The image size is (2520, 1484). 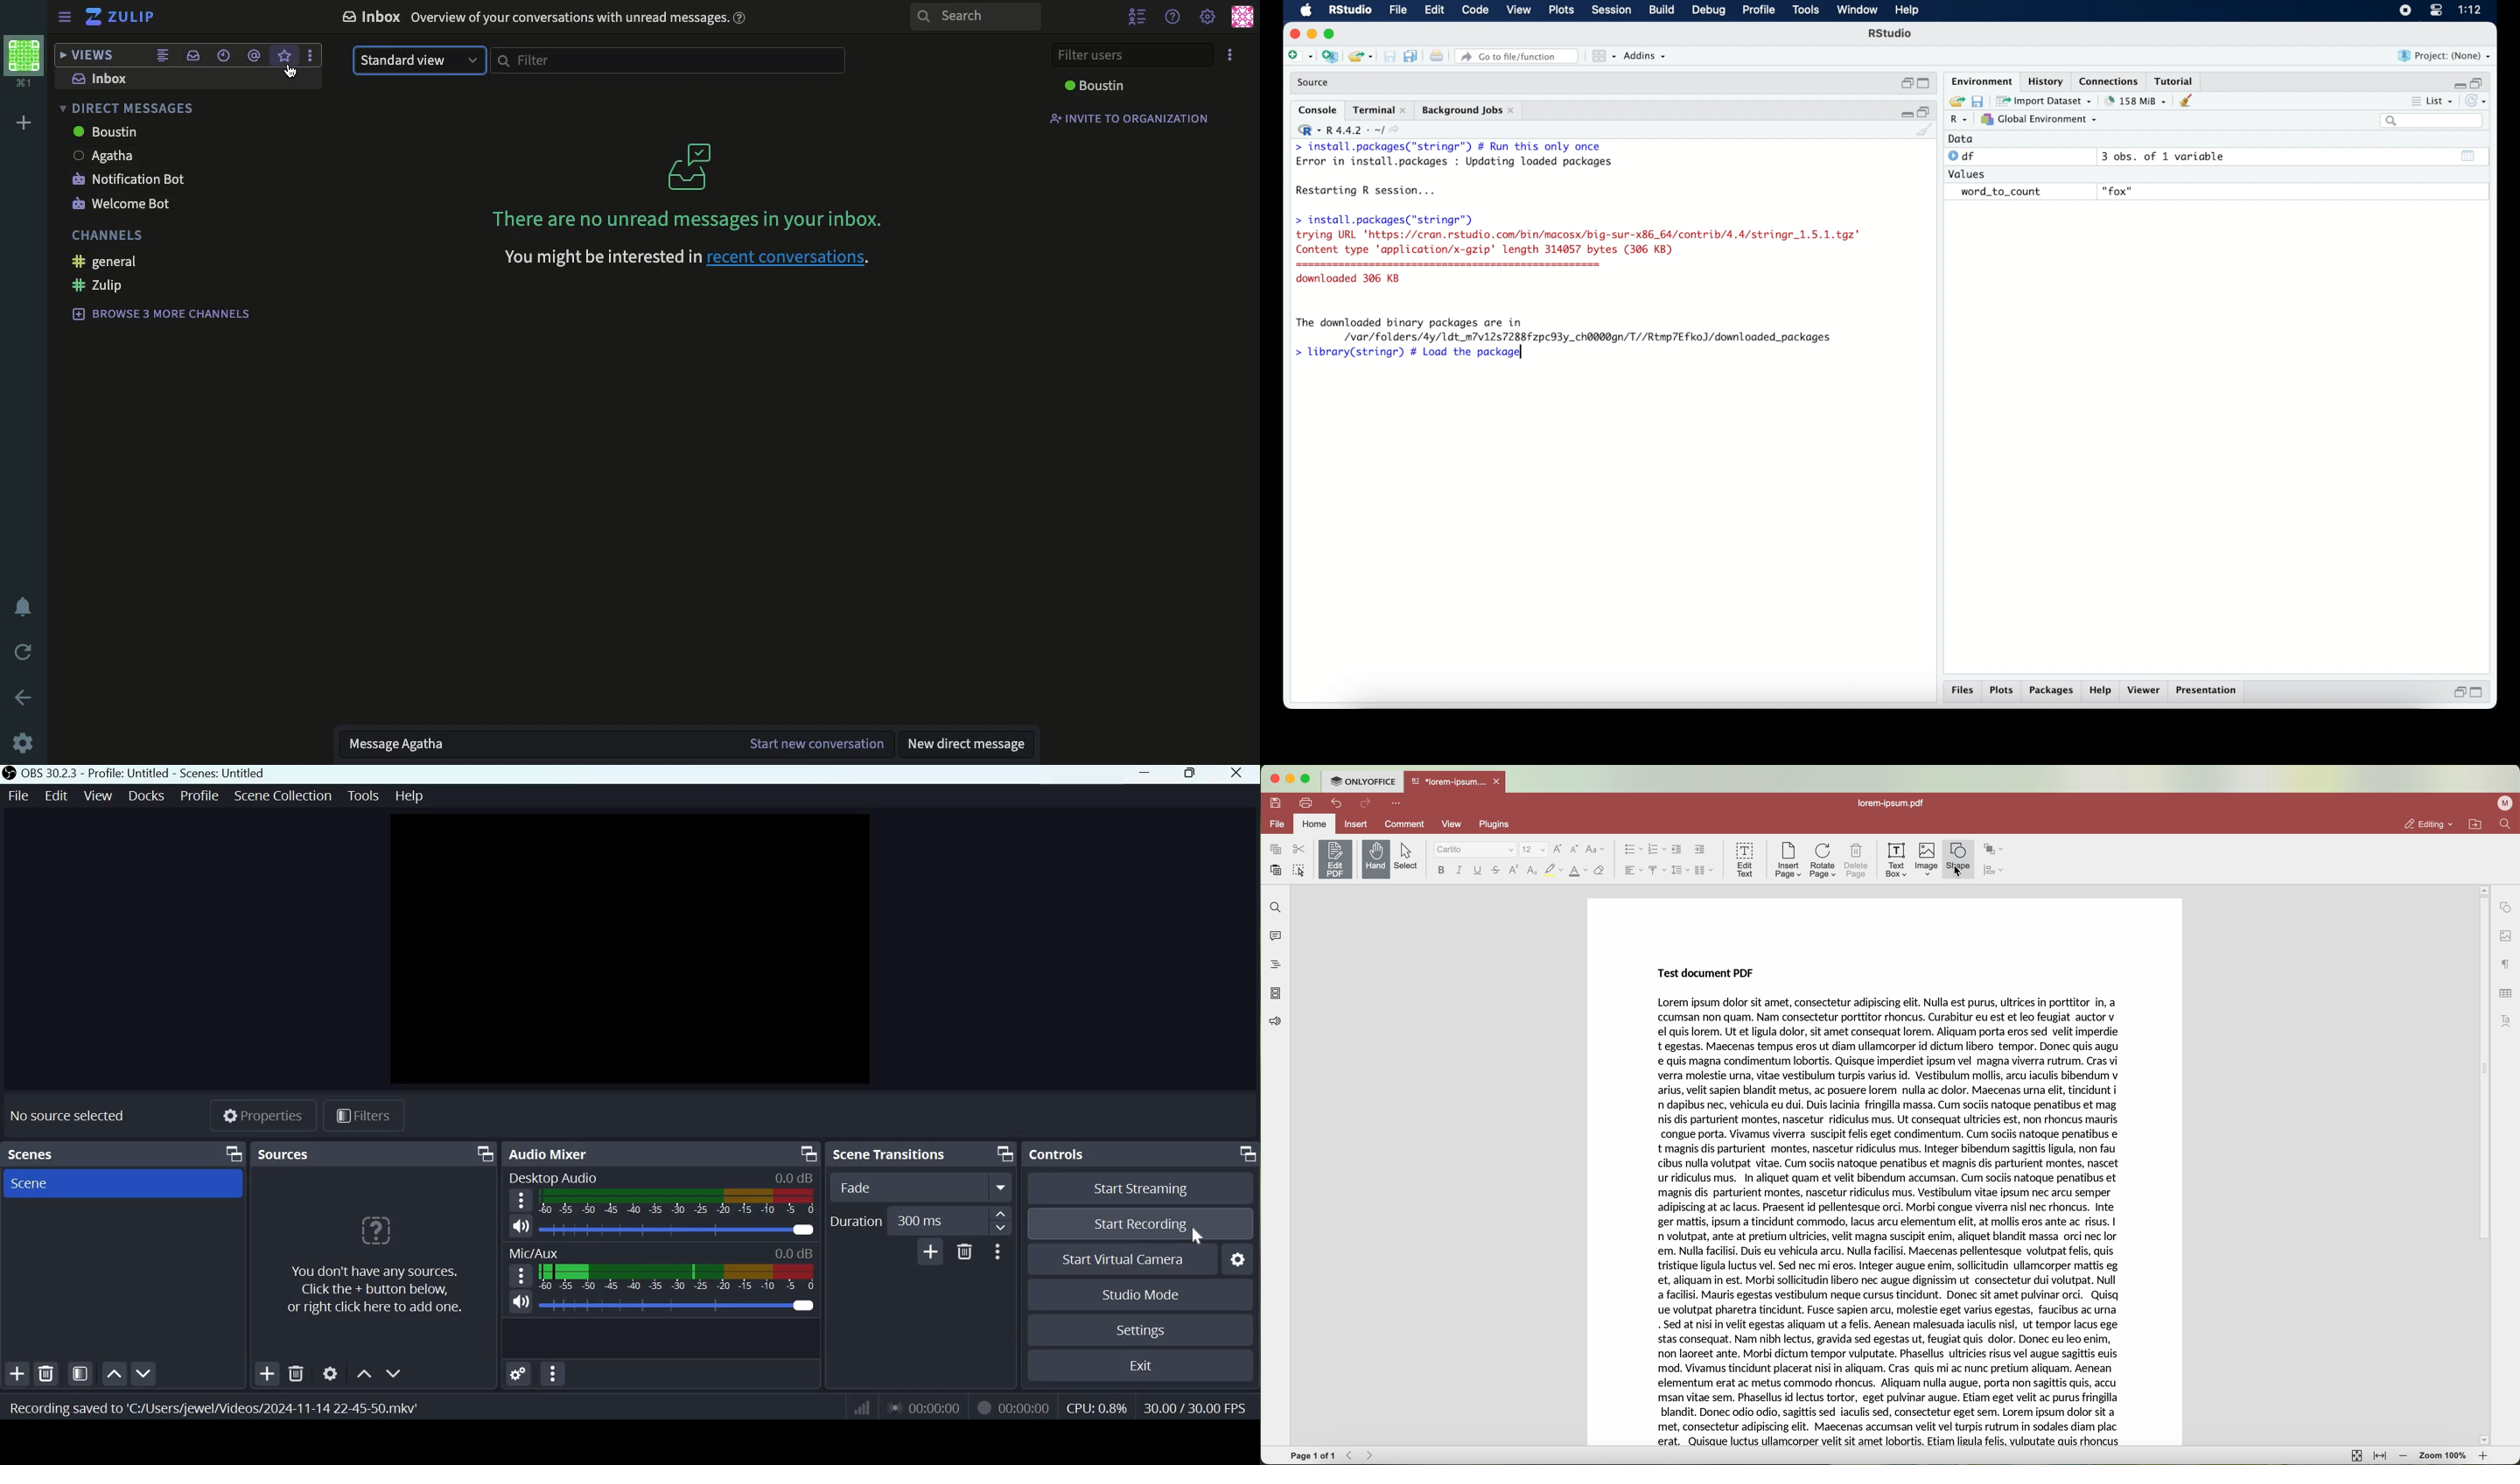 I want to click on views, so click(x=90, y=55).